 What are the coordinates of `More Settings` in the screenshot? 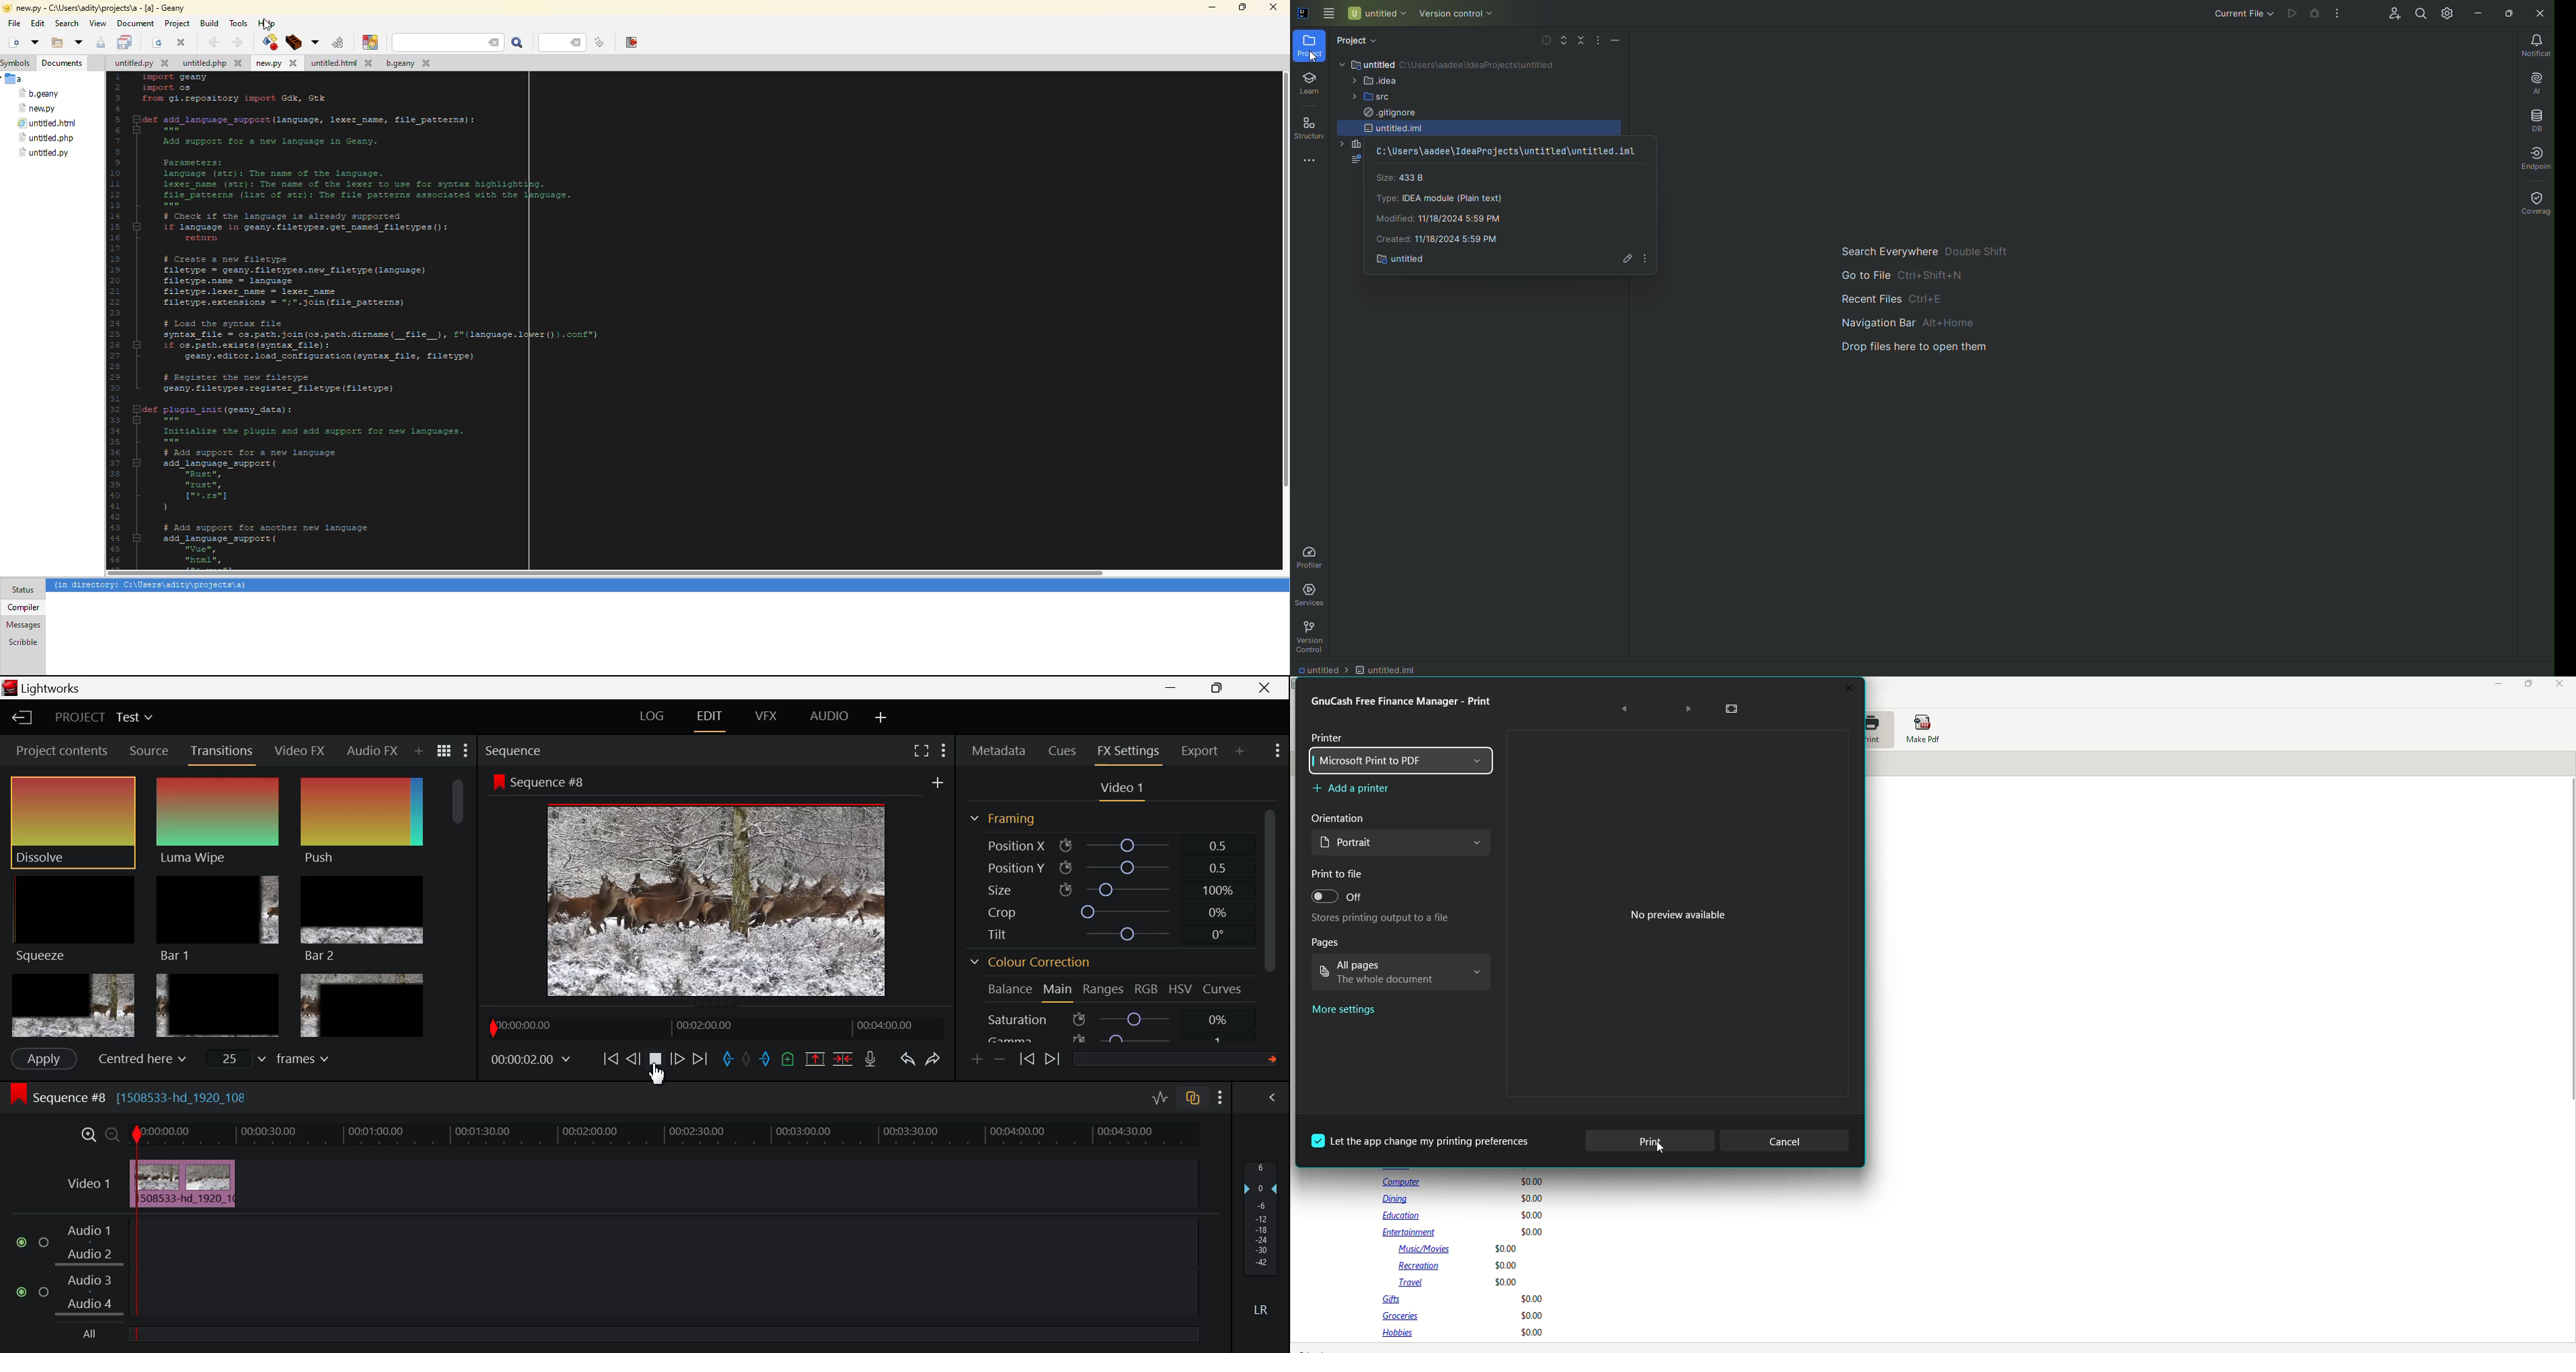 It's located at (1346, 1011).